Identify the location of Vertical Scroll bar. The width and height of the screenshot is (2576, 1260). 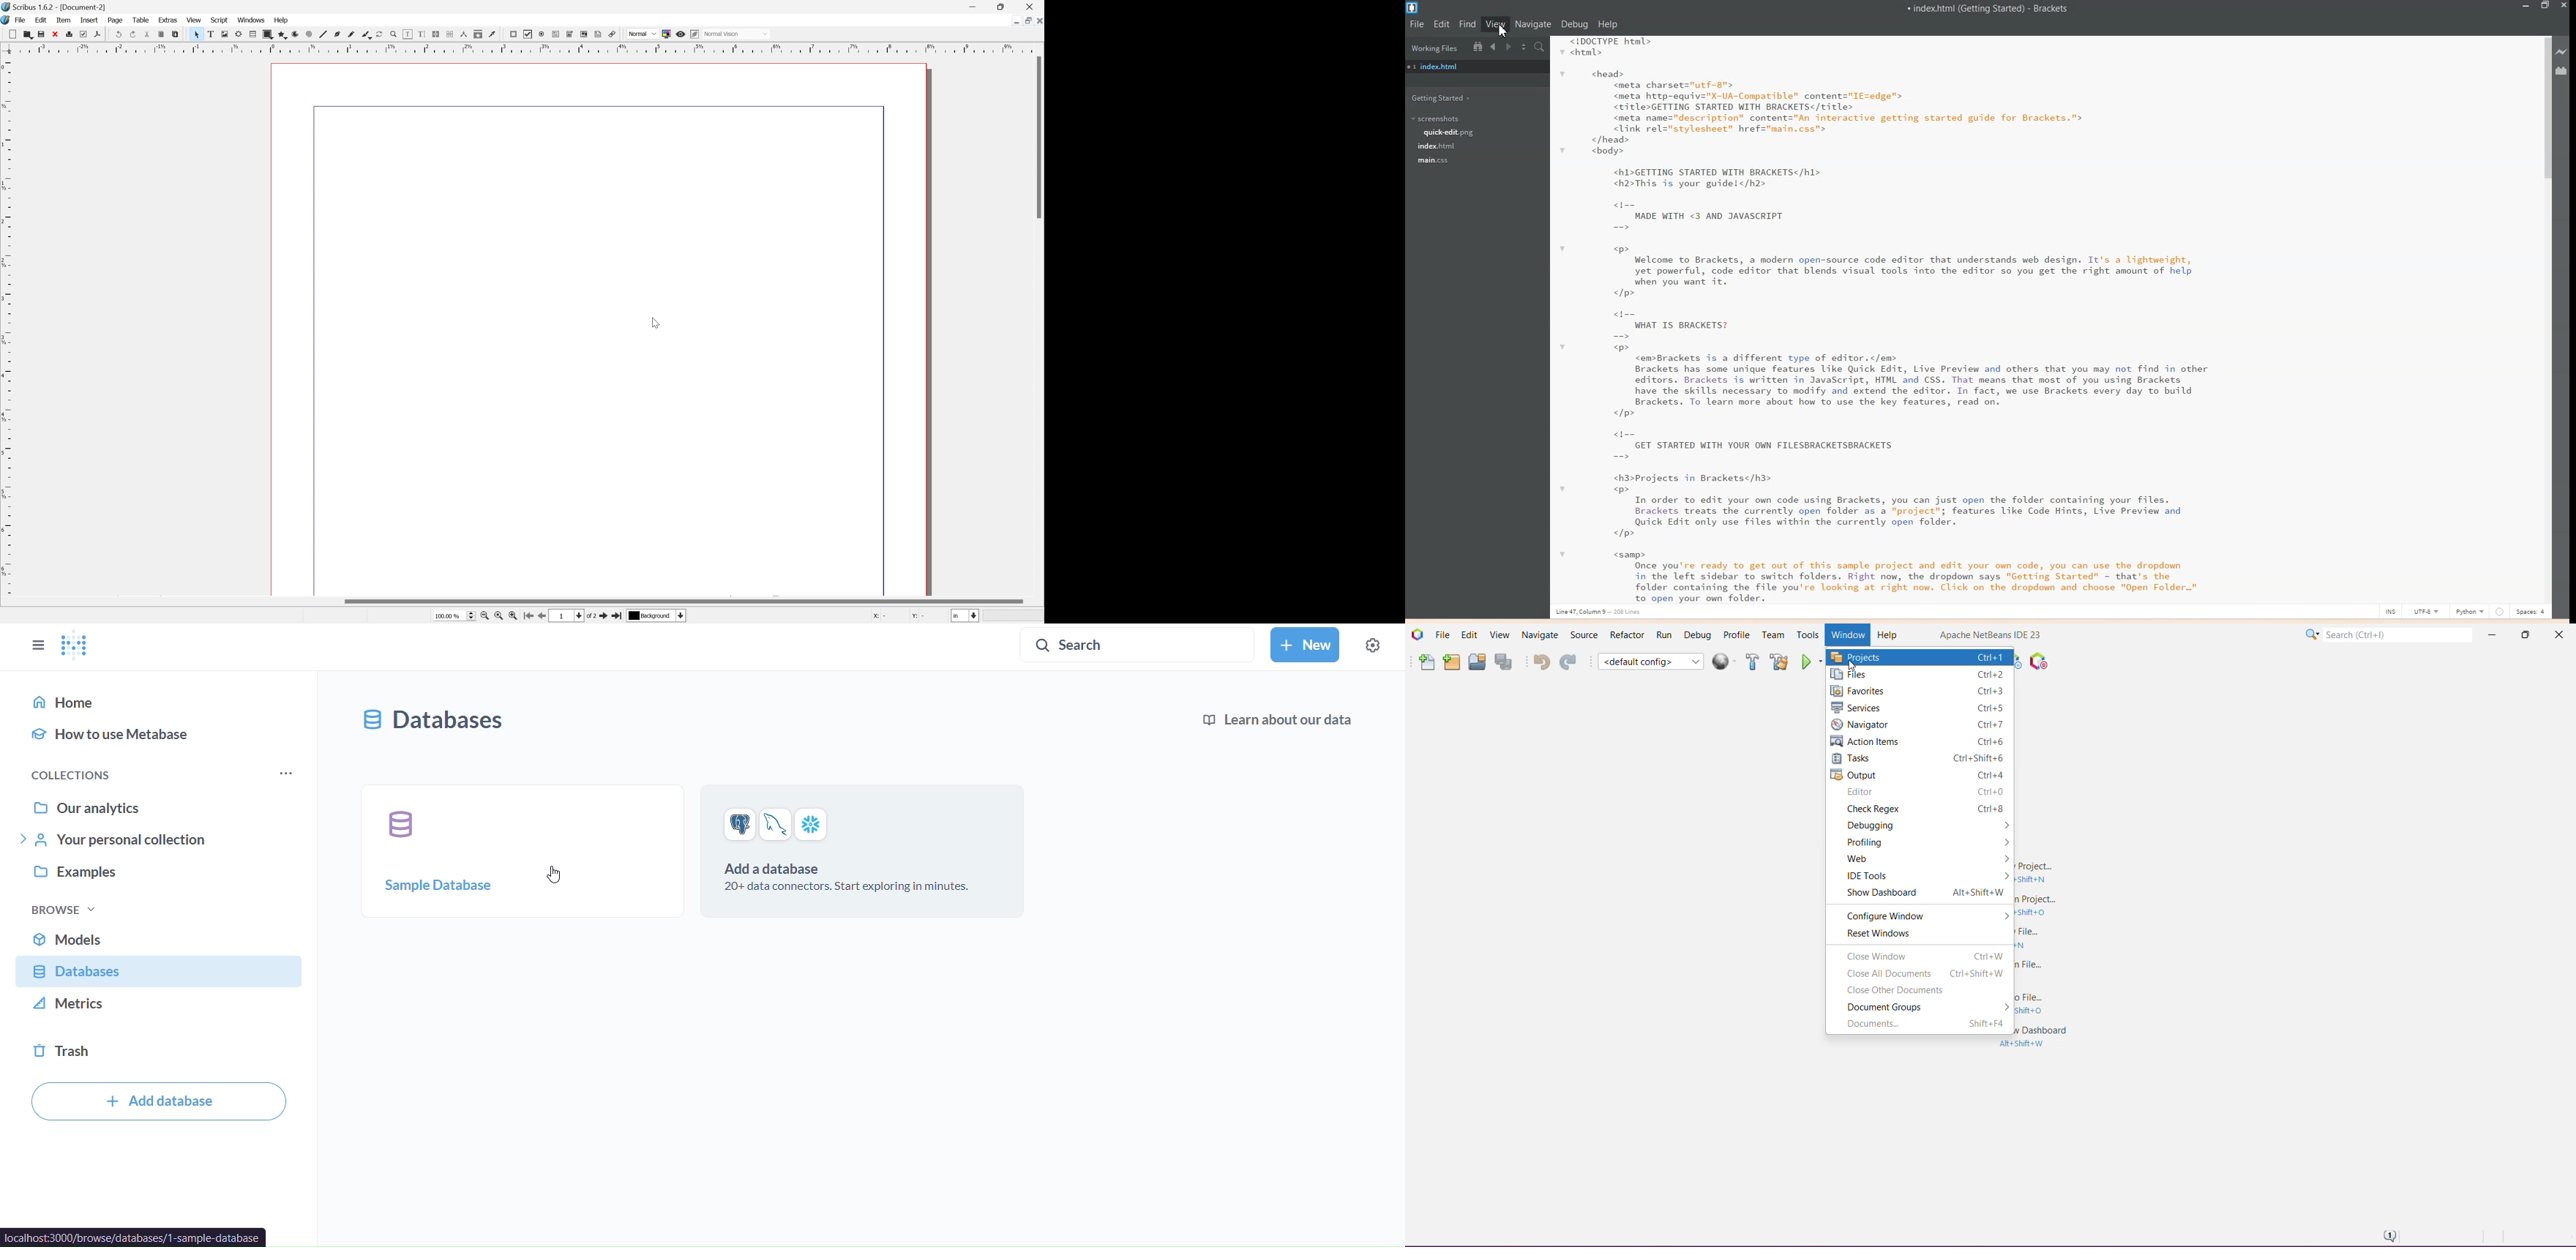
(2547, 317).